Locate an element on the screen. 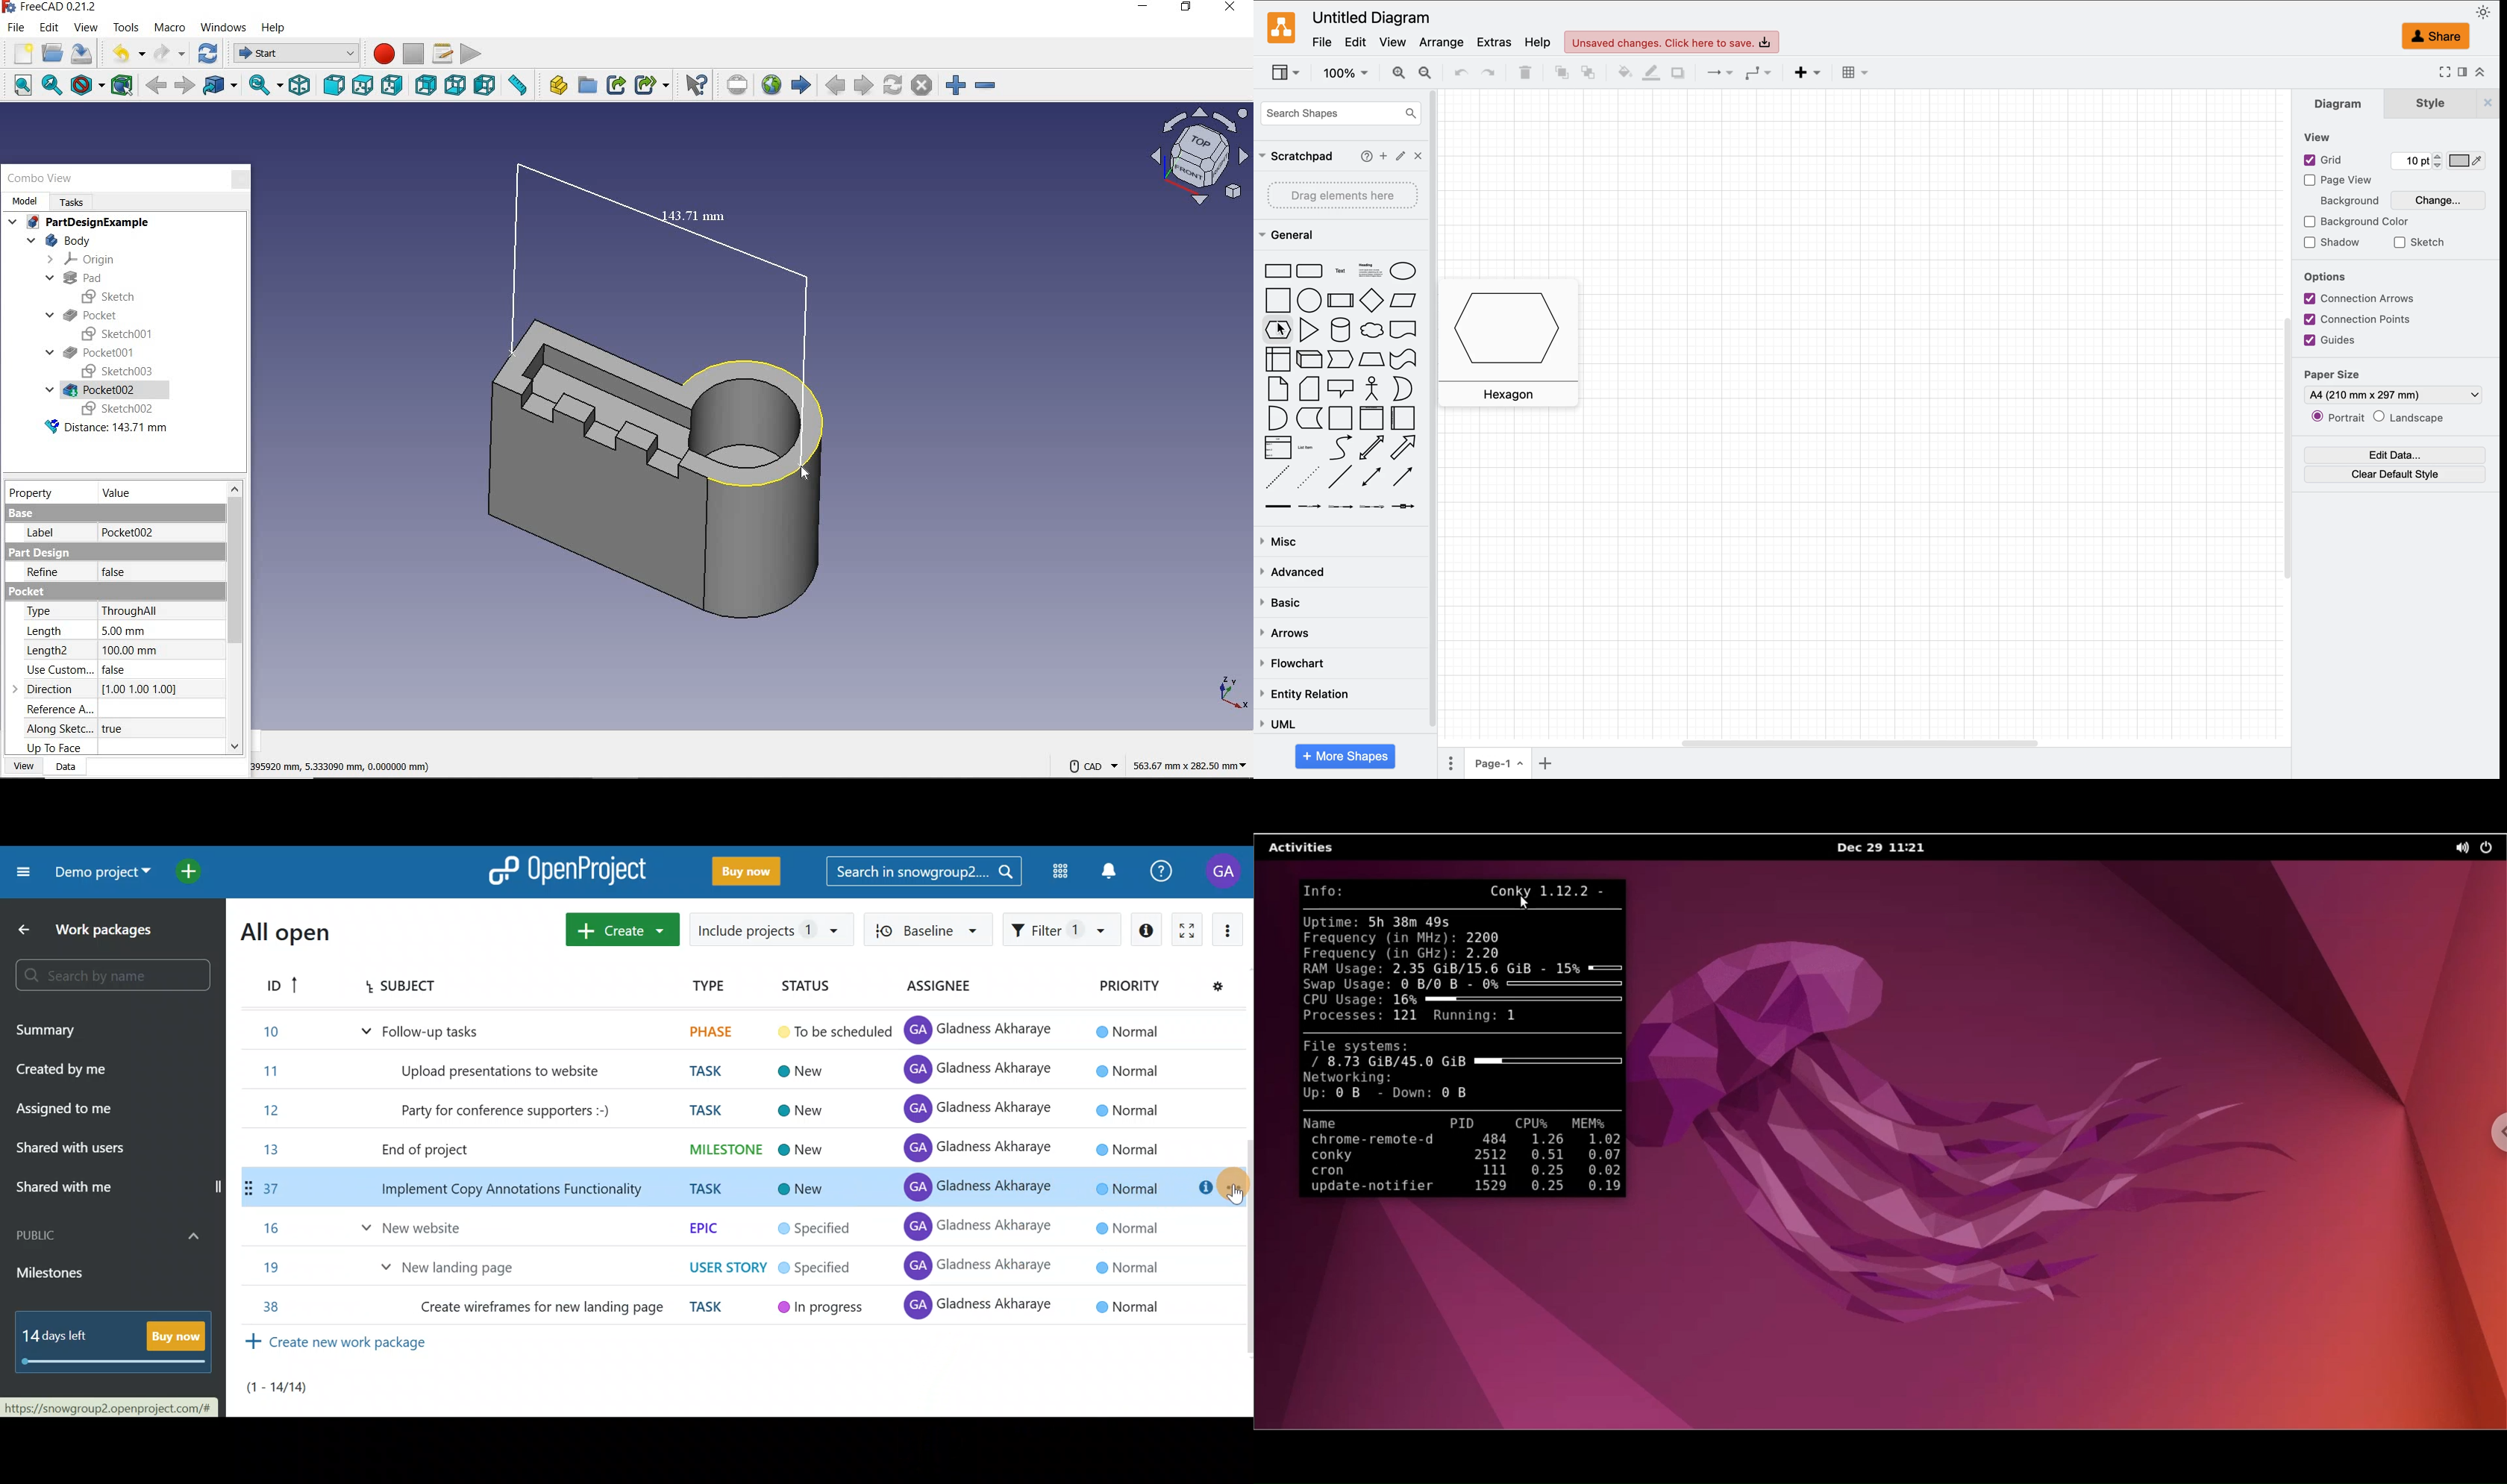  Upload presentations to website is located at coordinates (505, 1072).